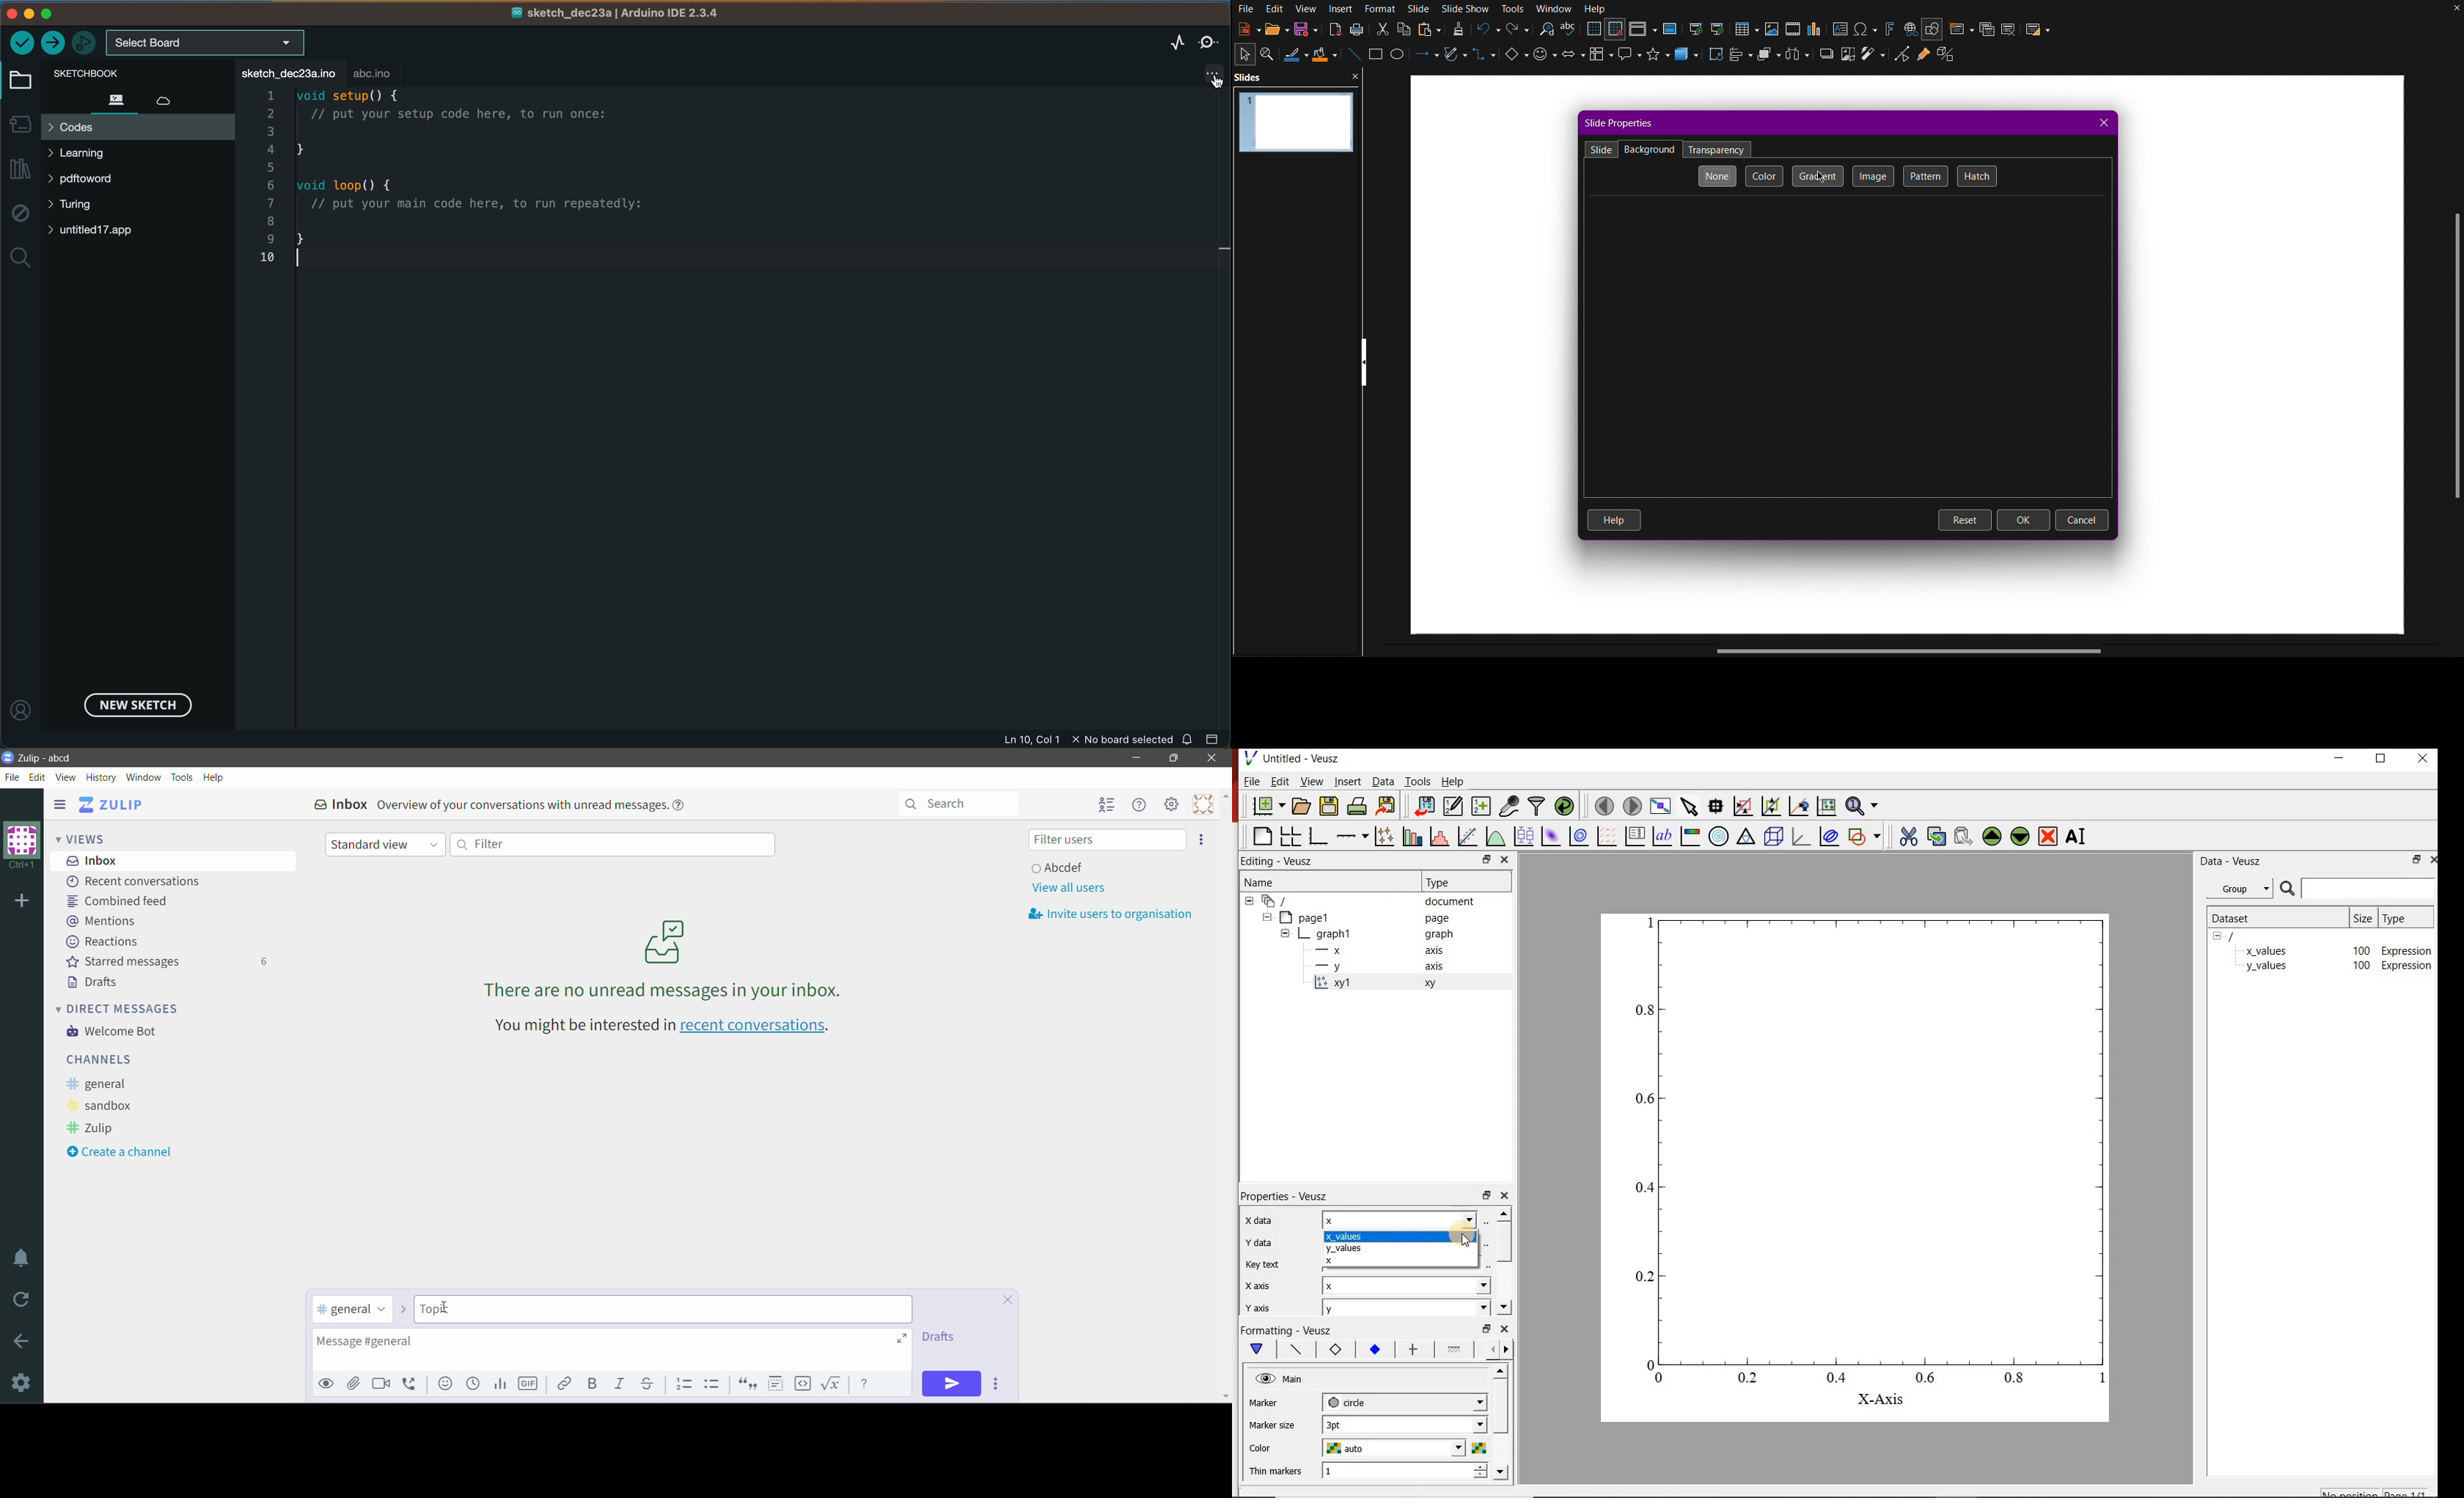 This screenshot has width=2464, height=1512. I want to click on Insert media, so click(1793, 28).